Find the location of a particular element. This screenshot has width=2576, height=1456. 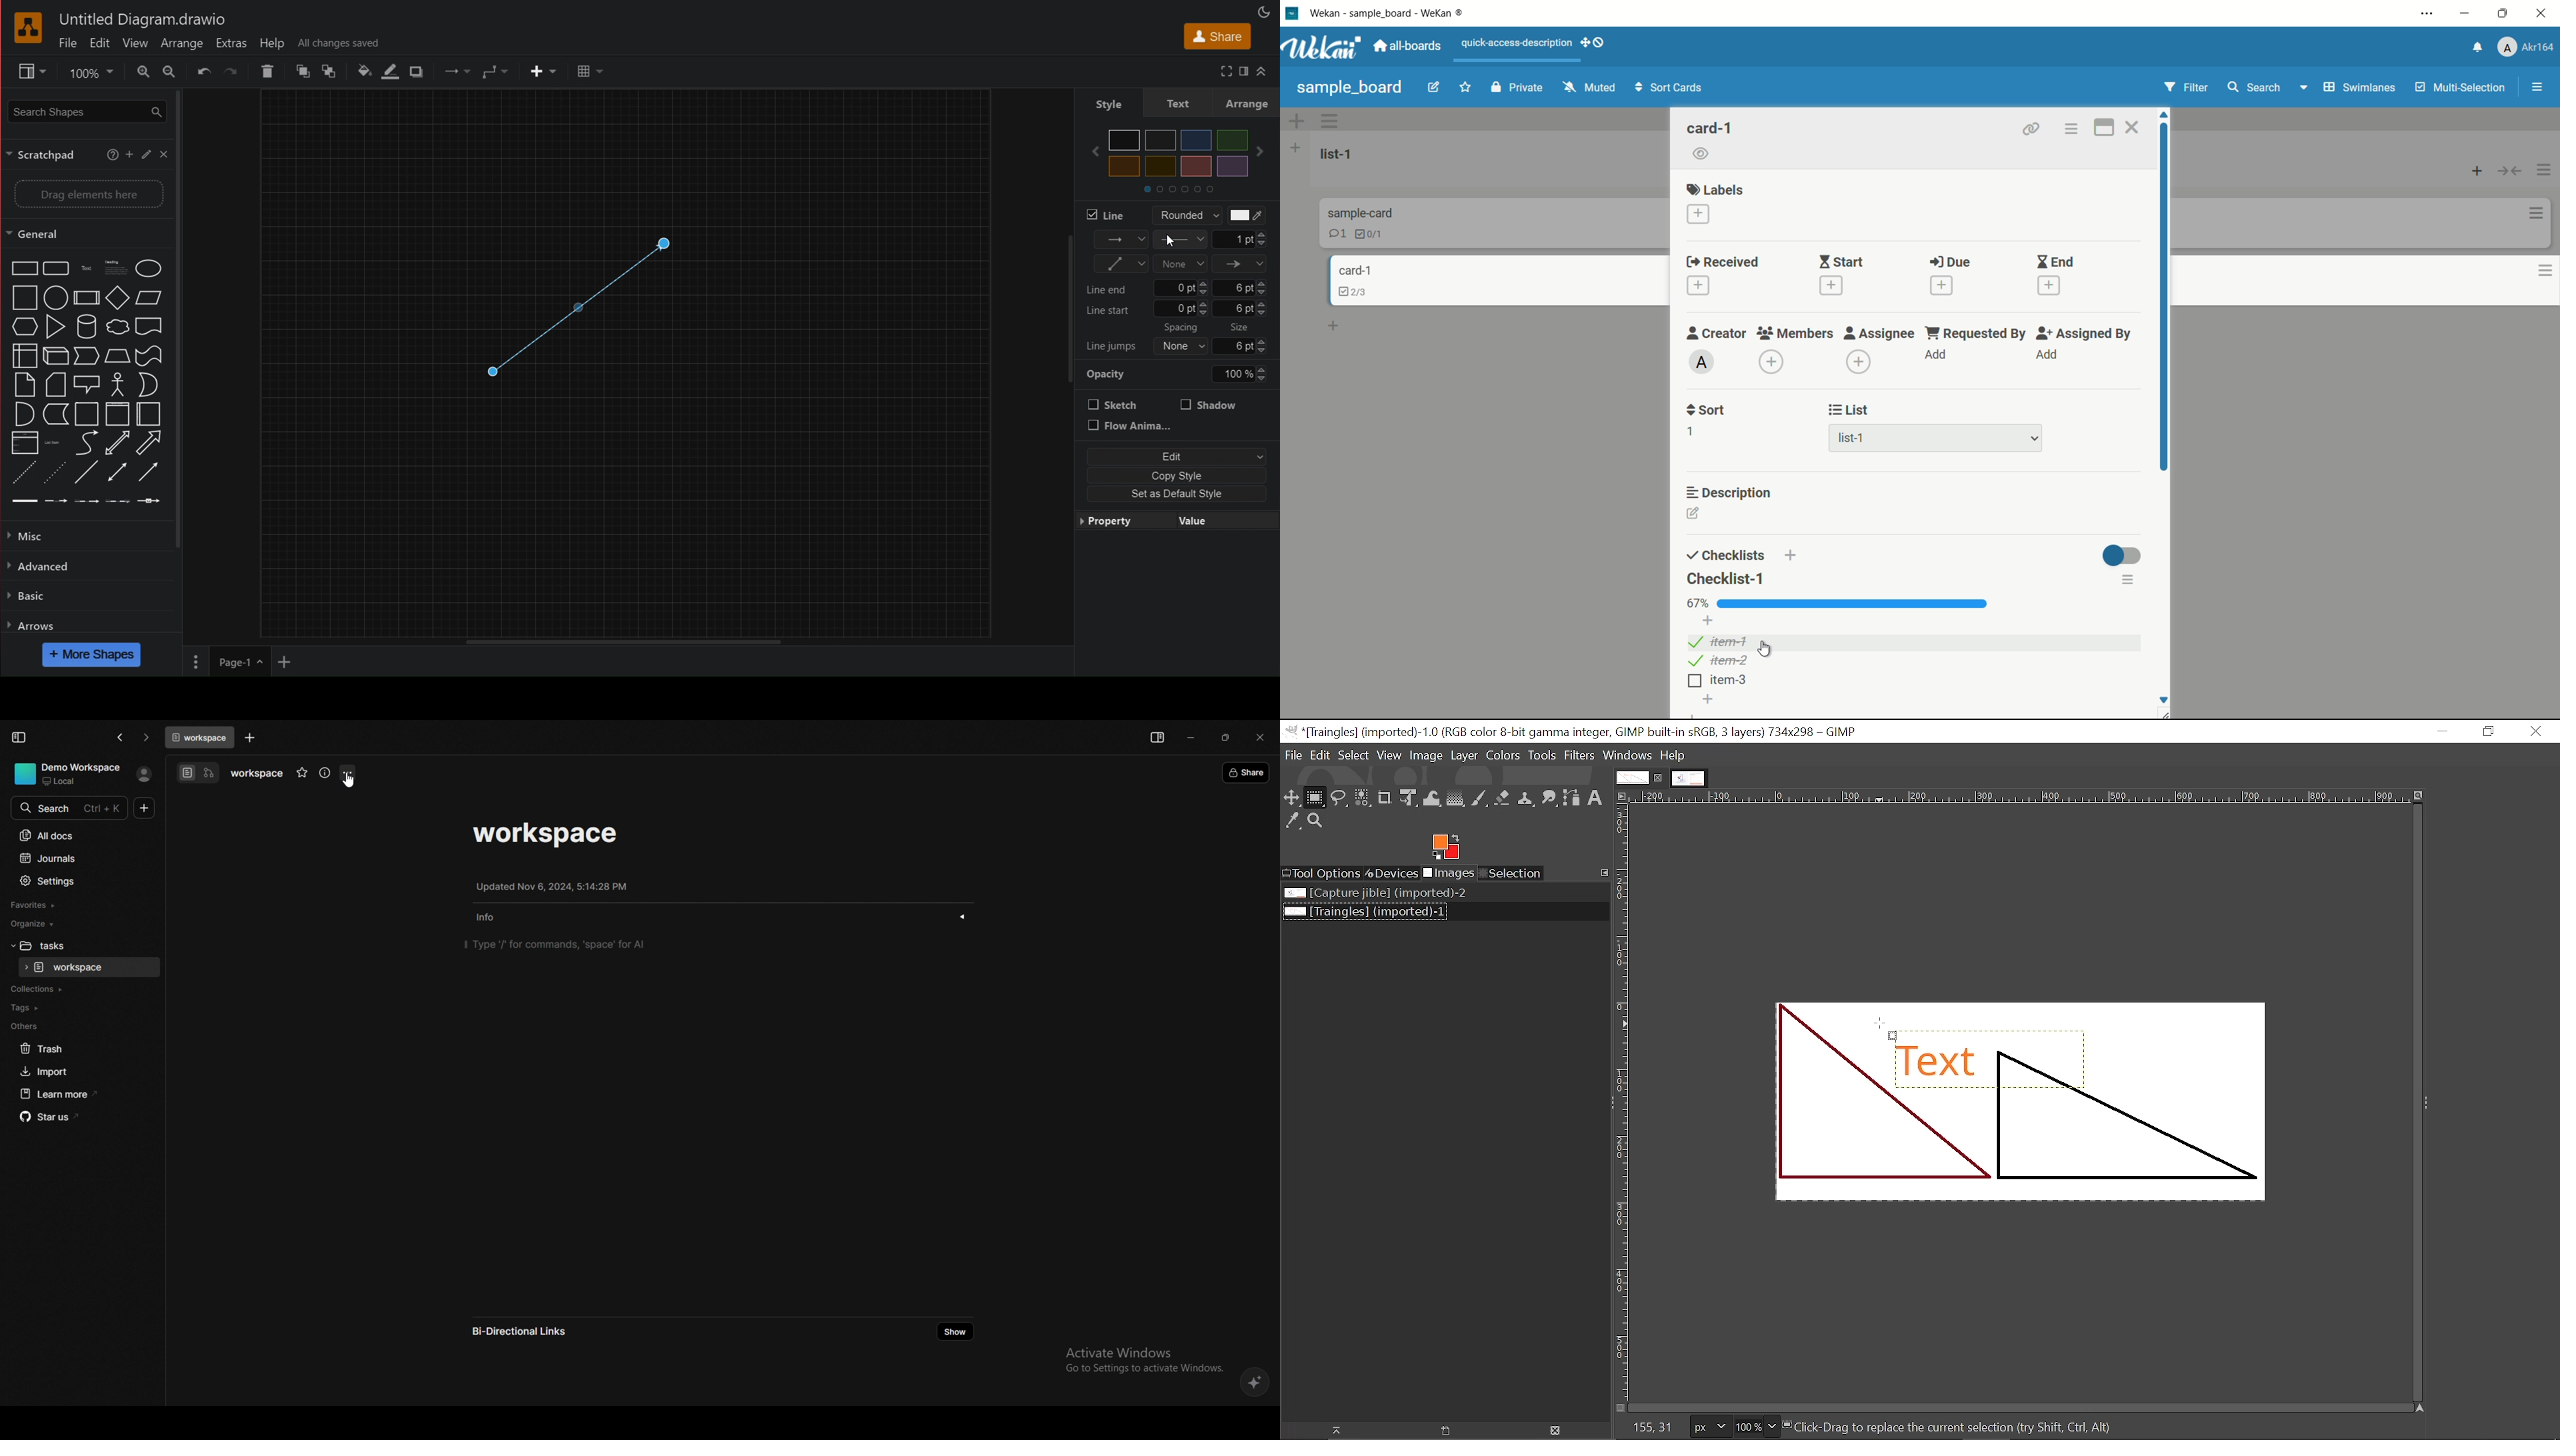

Edit is located at coordinates (100, 43).